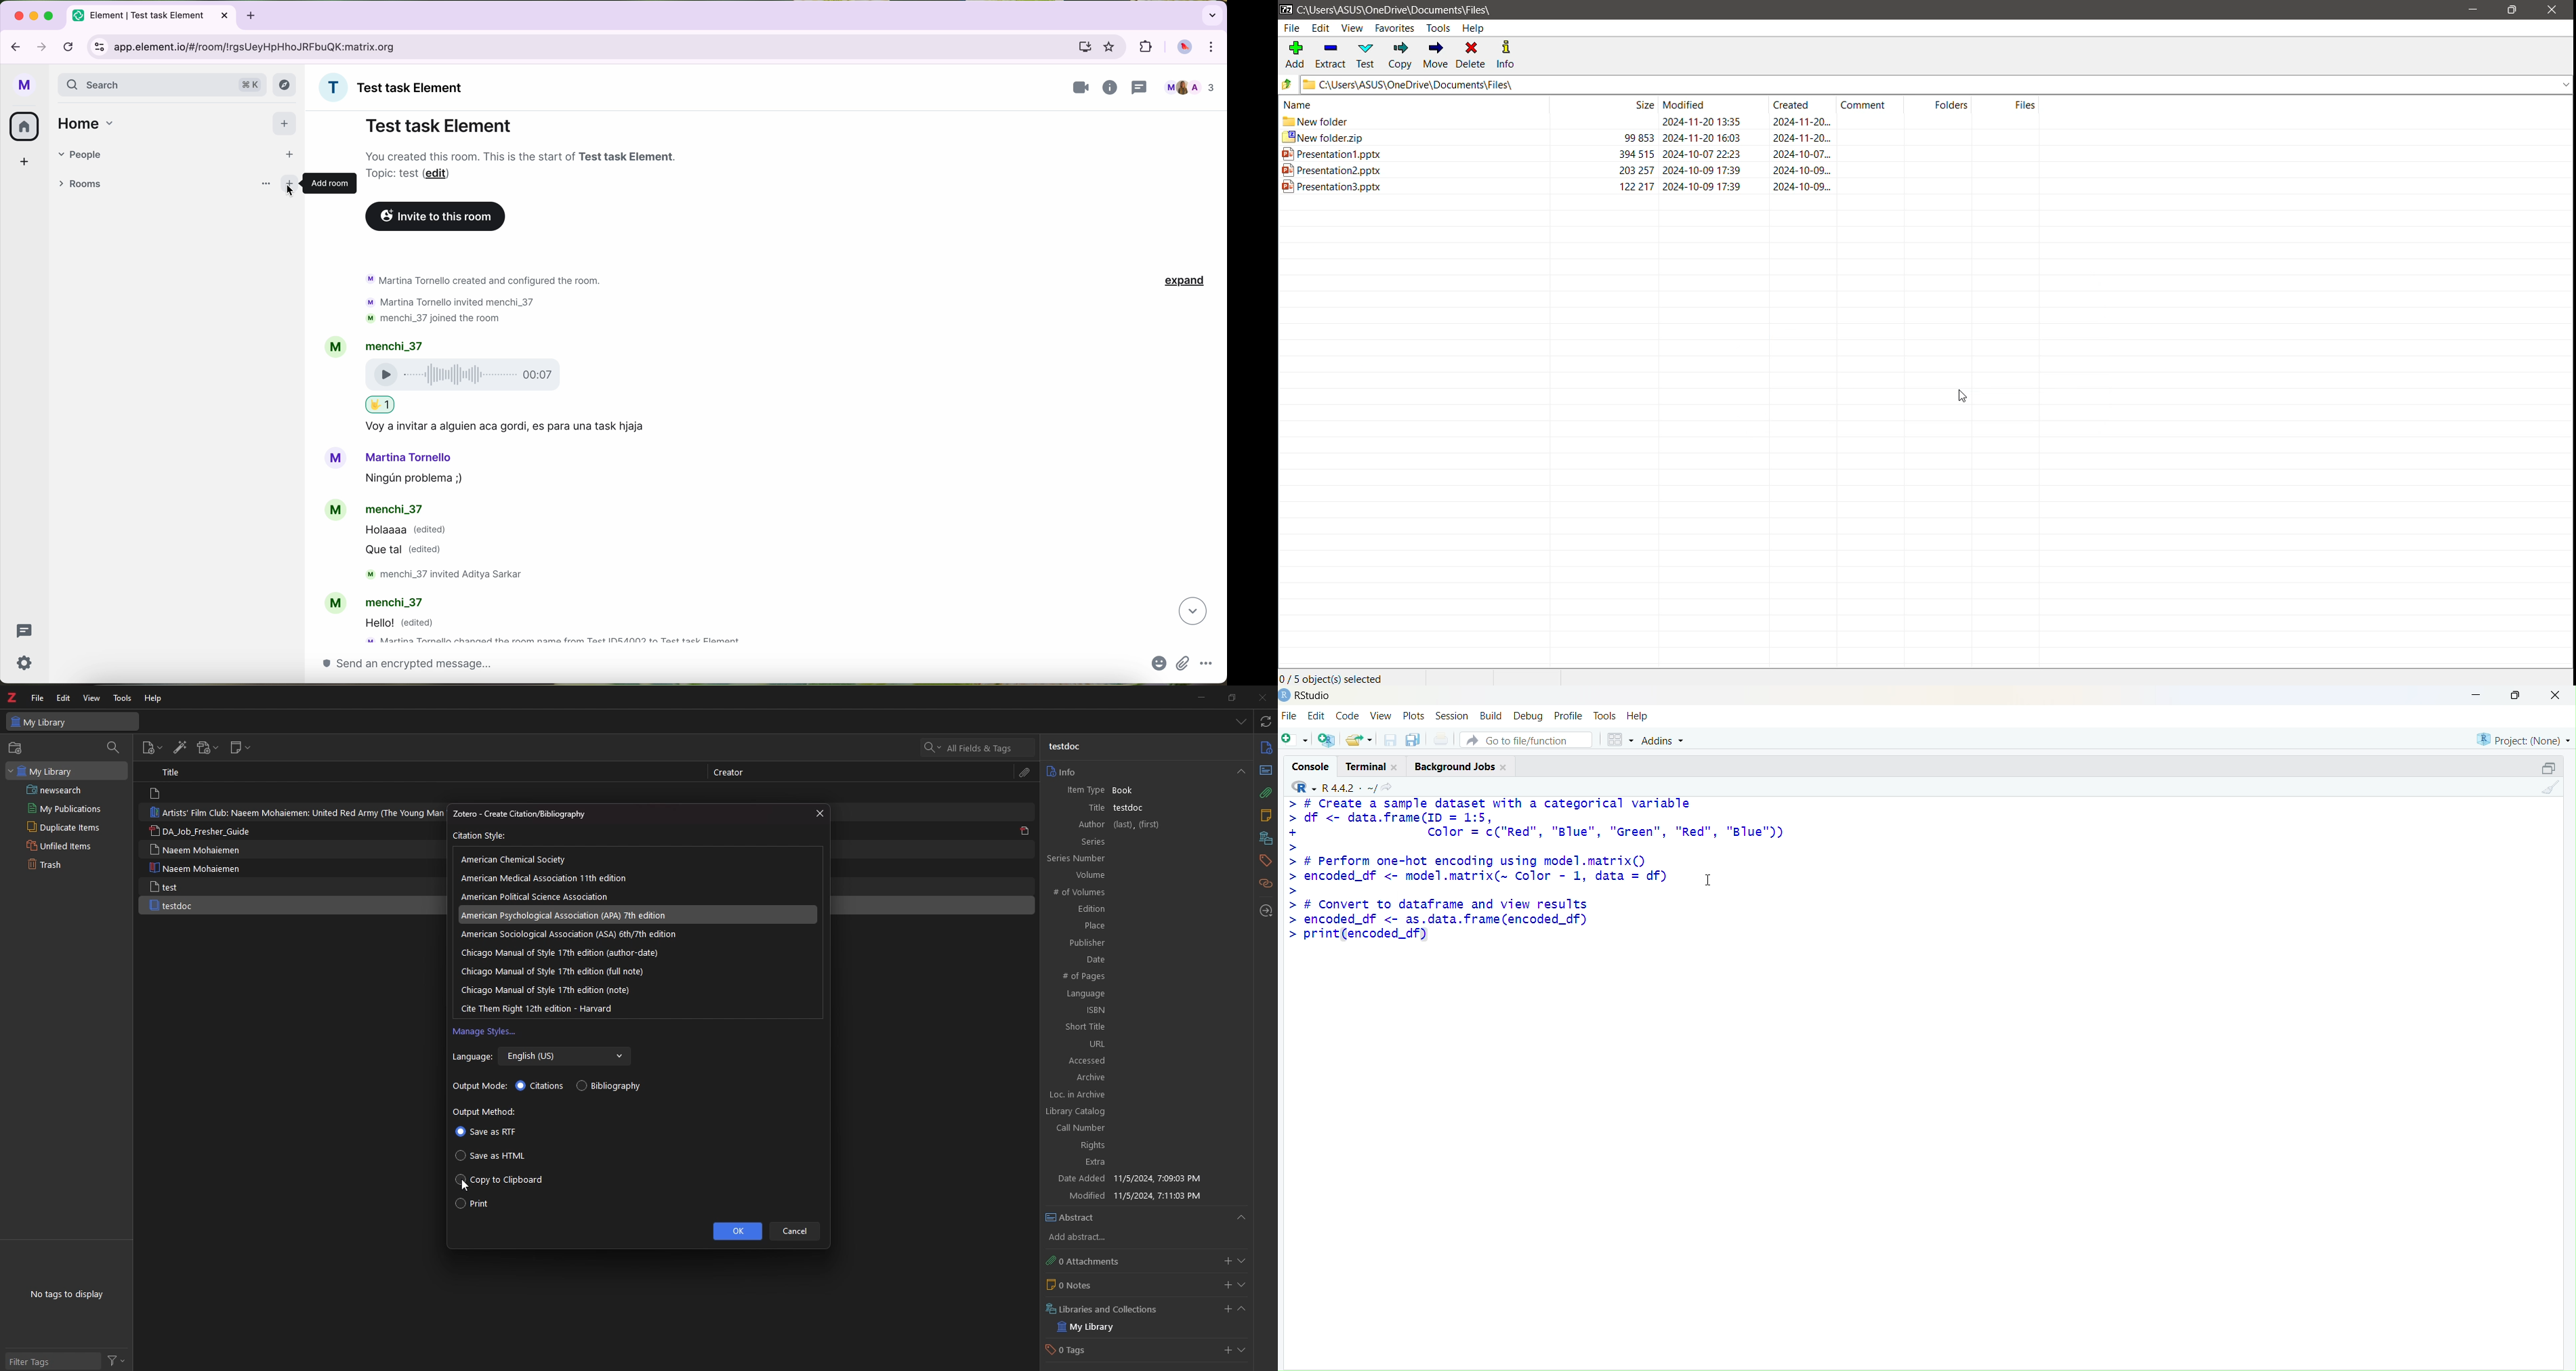  I want to click on resize, so click(1232, 697).